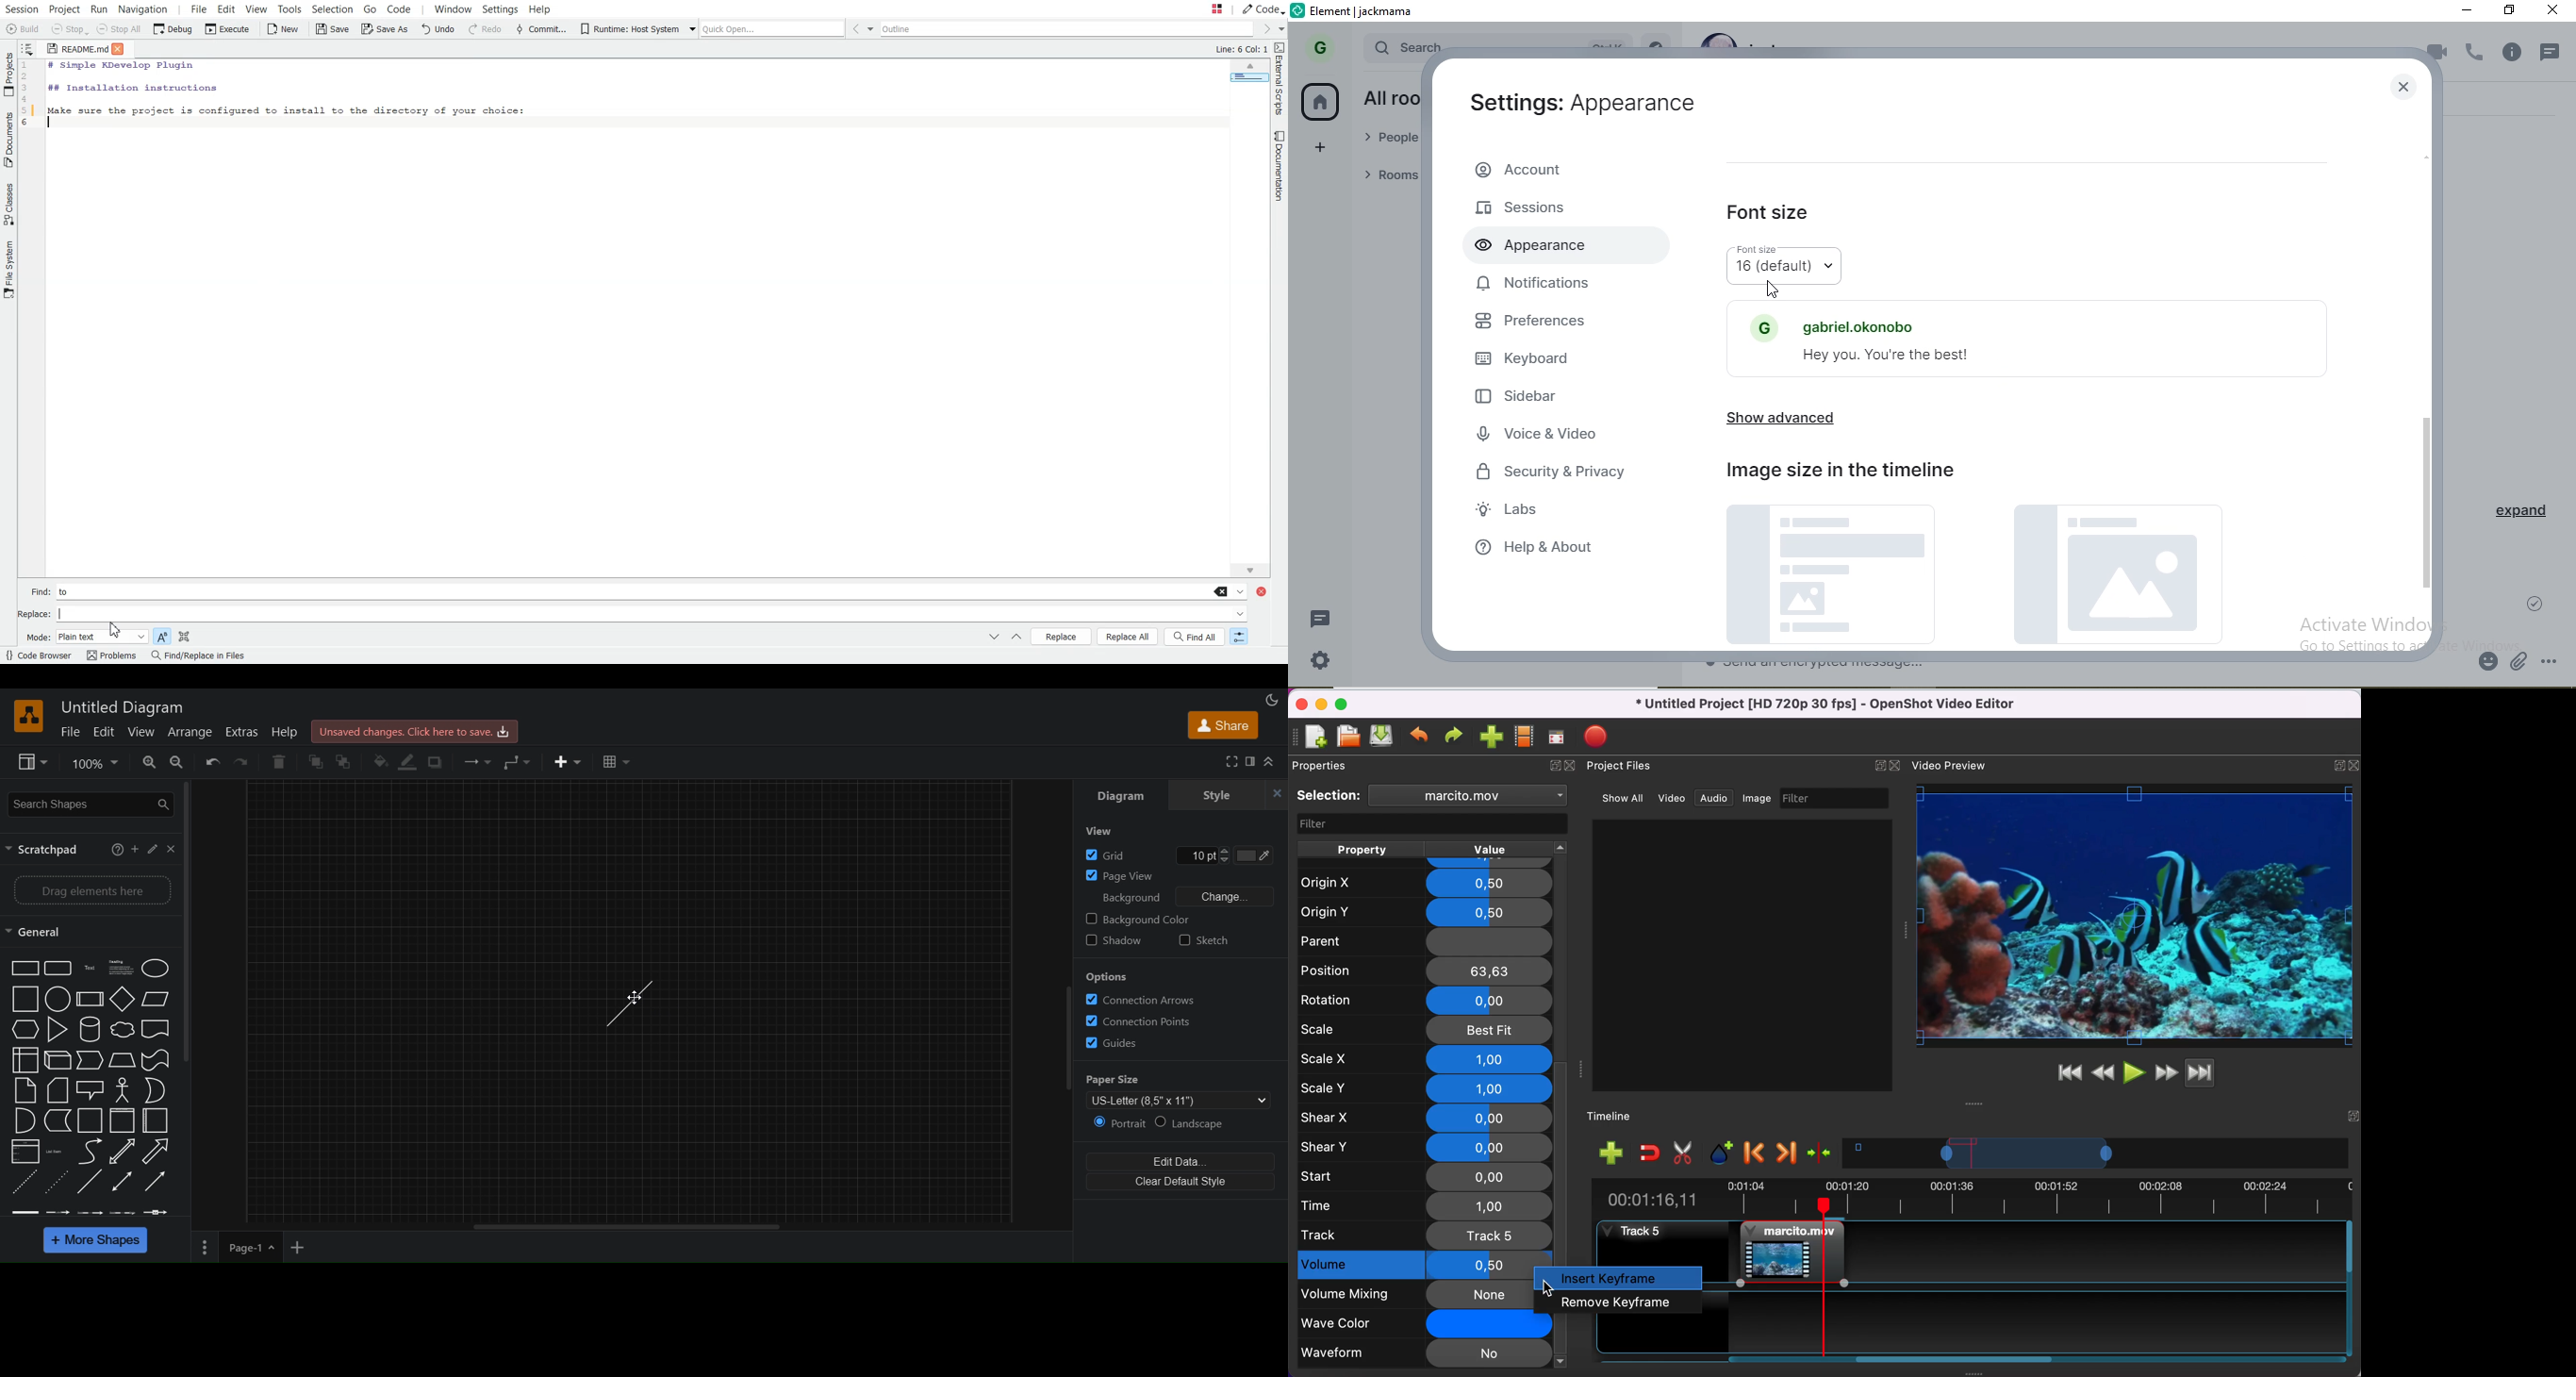 The height and width of the screenshot is (1400, 2576). Describe the element at coordinates (89, 1090) in the screenshot. I see `Callout` at that location.